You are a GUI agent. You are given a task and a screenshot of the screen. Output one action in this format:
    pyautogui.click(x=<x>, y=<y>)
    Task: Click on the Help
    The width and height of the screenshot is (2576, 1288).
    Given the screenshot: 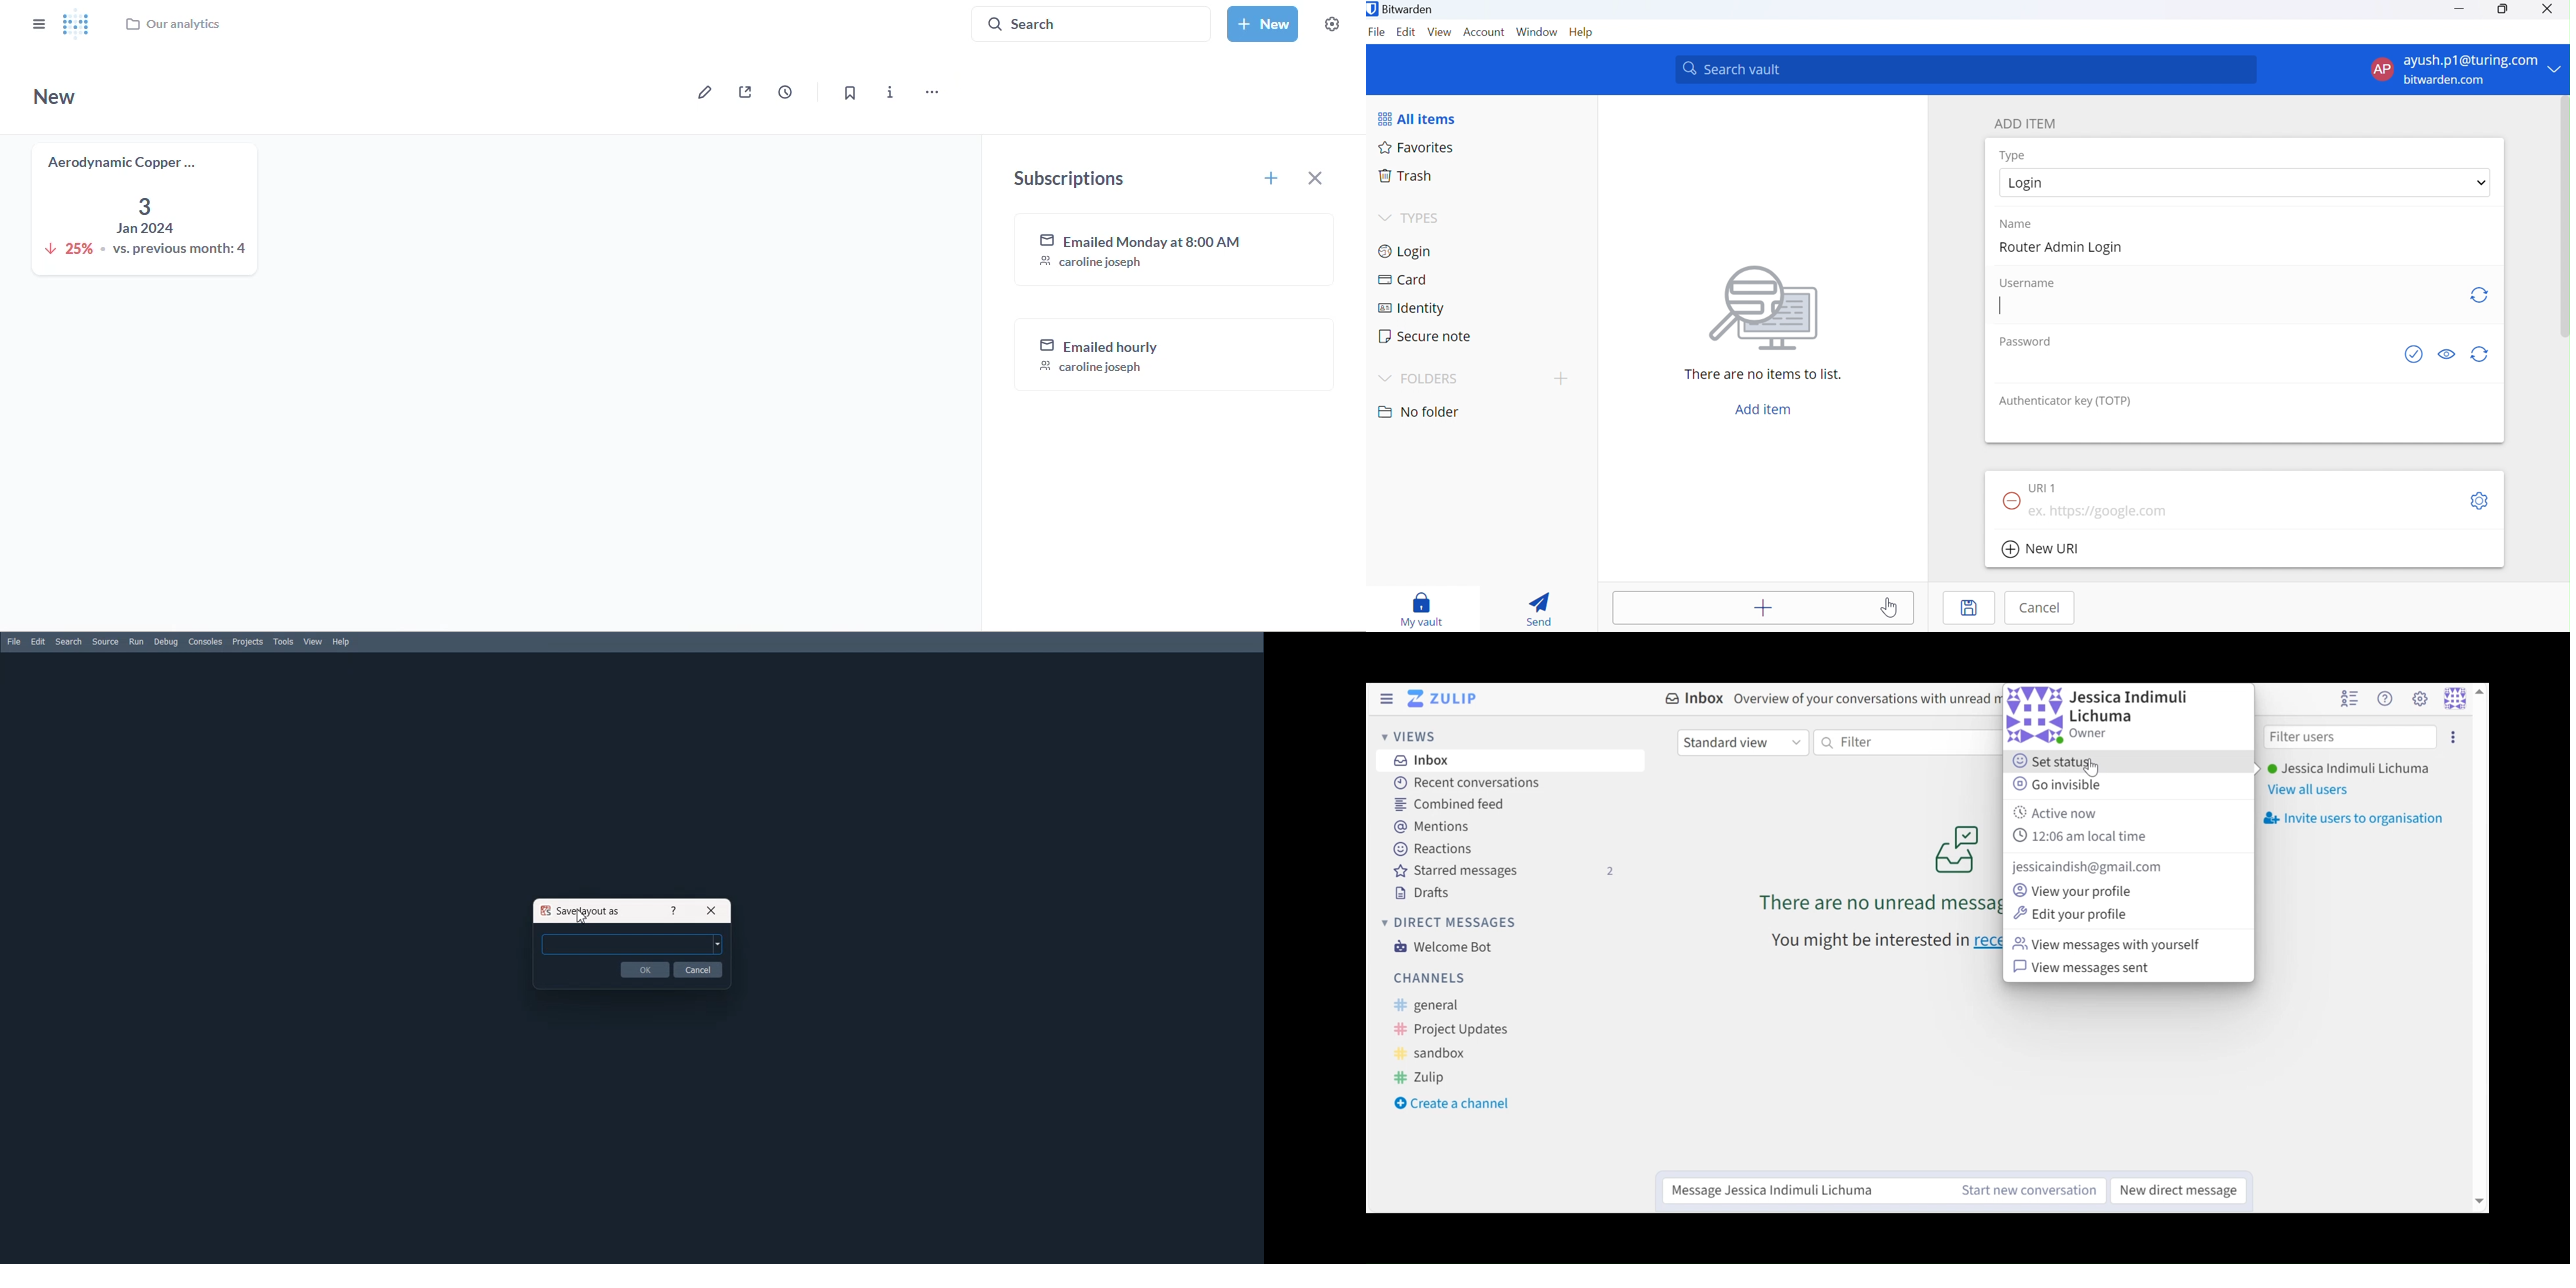 What is the action you would take?
    pyautogui.click(x=1584, y=33)
    